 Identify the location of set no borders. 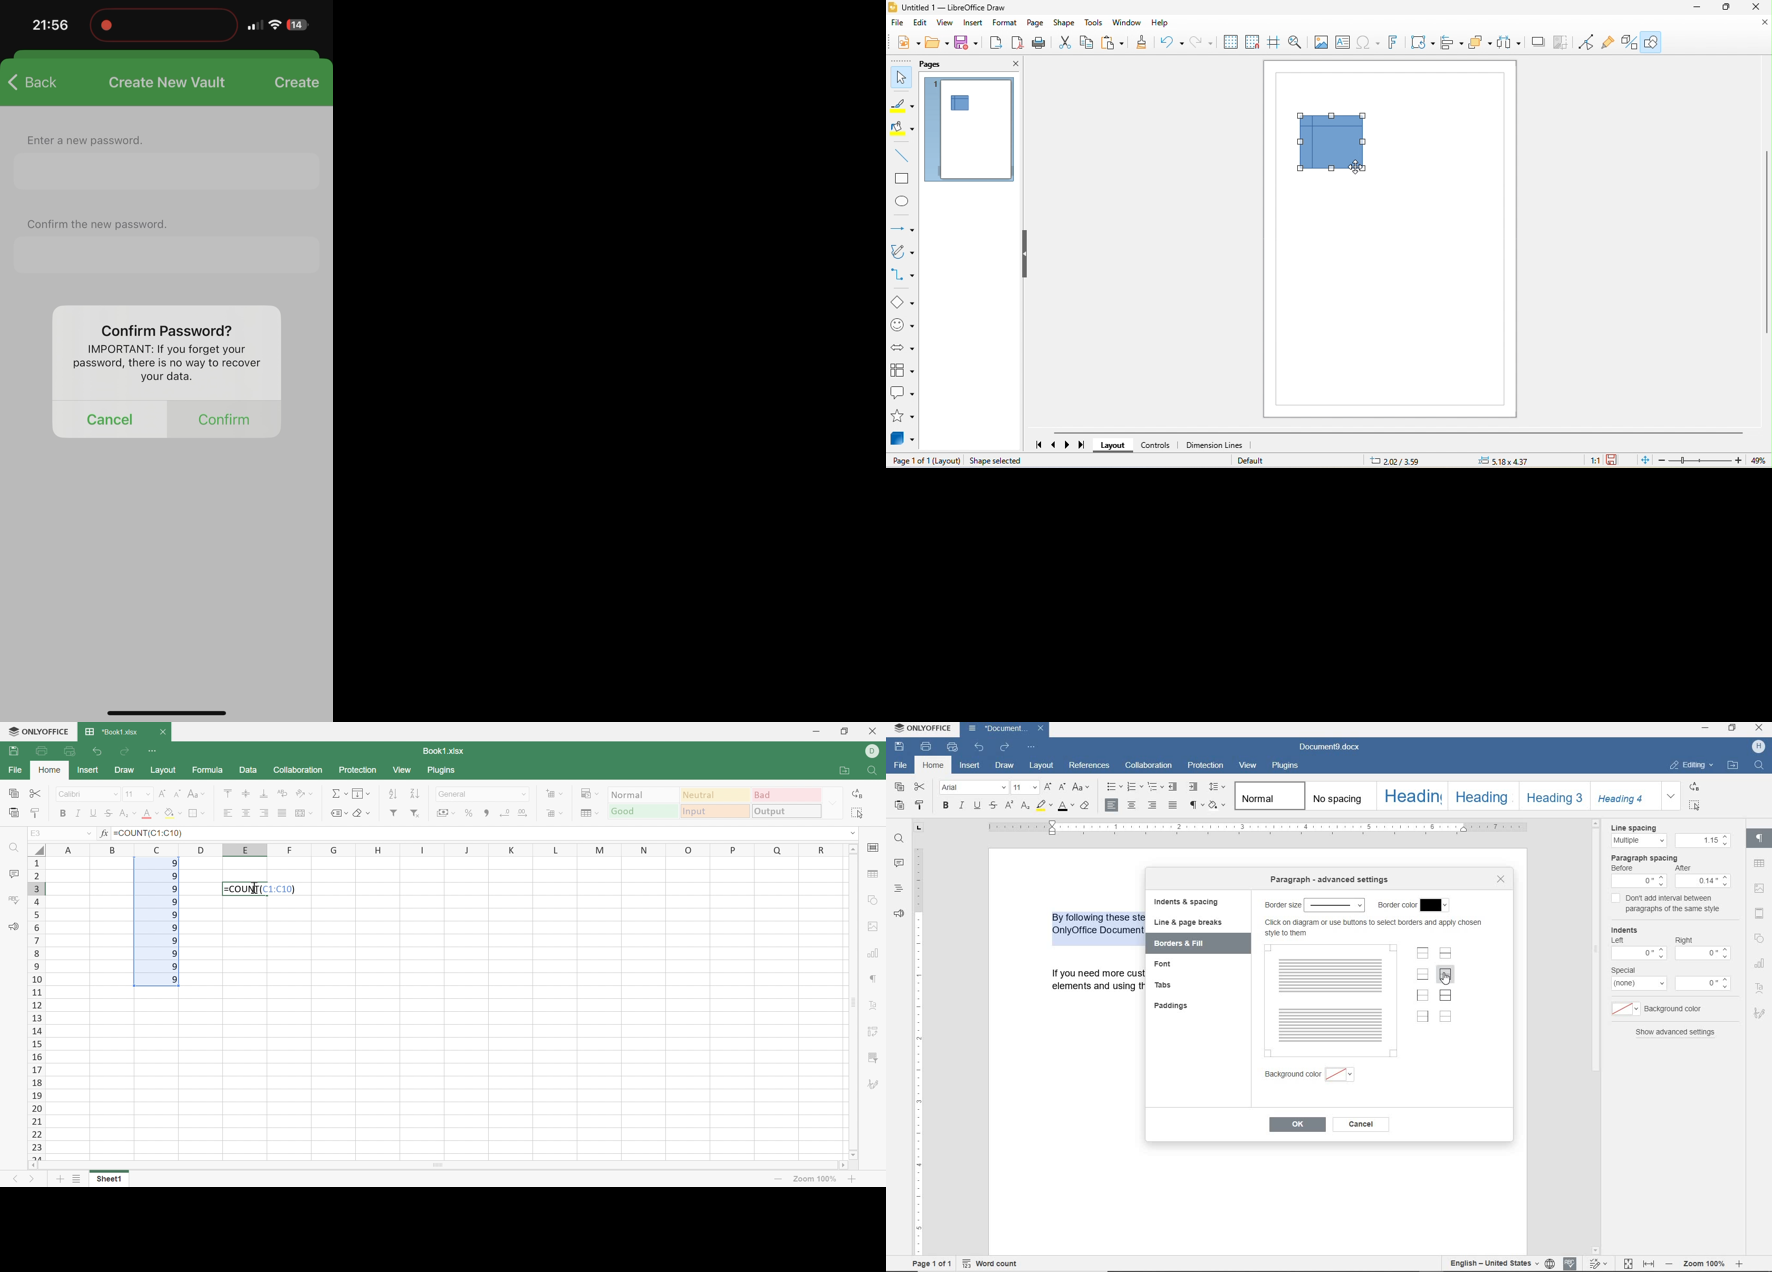
(1446, 1017).